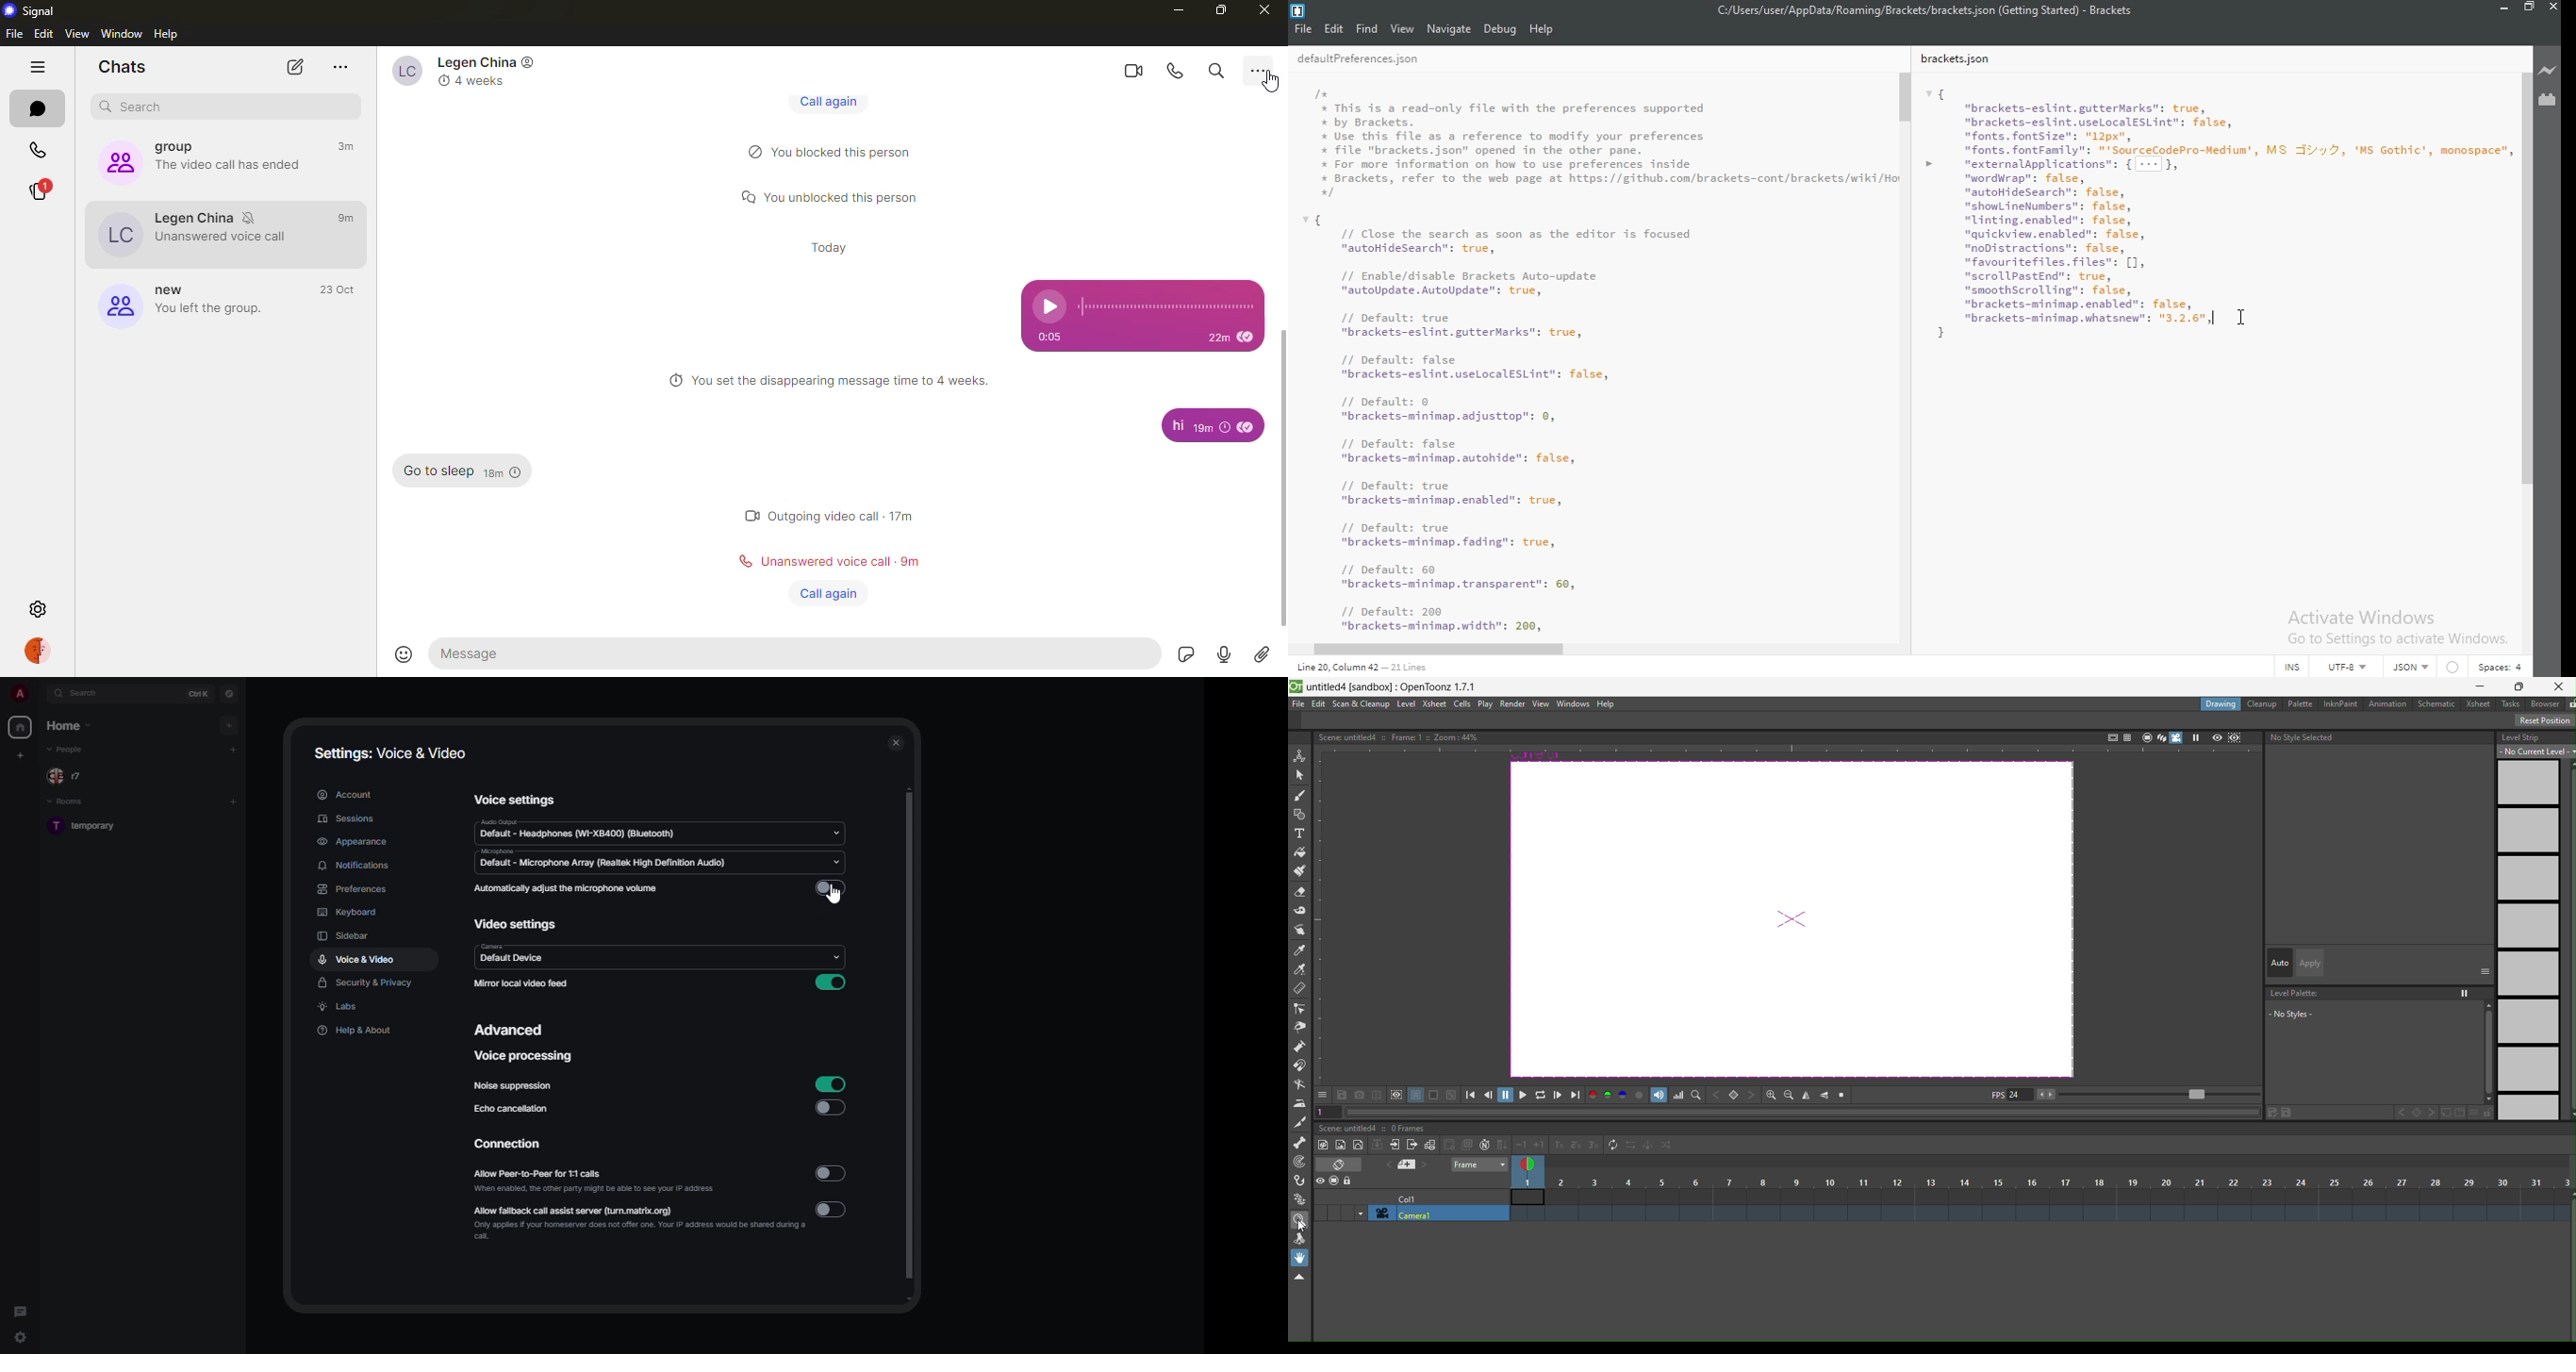  What do you see at coordinates (828, 380) in the screenshot?
I see `info` at bounding box center [828, 380].